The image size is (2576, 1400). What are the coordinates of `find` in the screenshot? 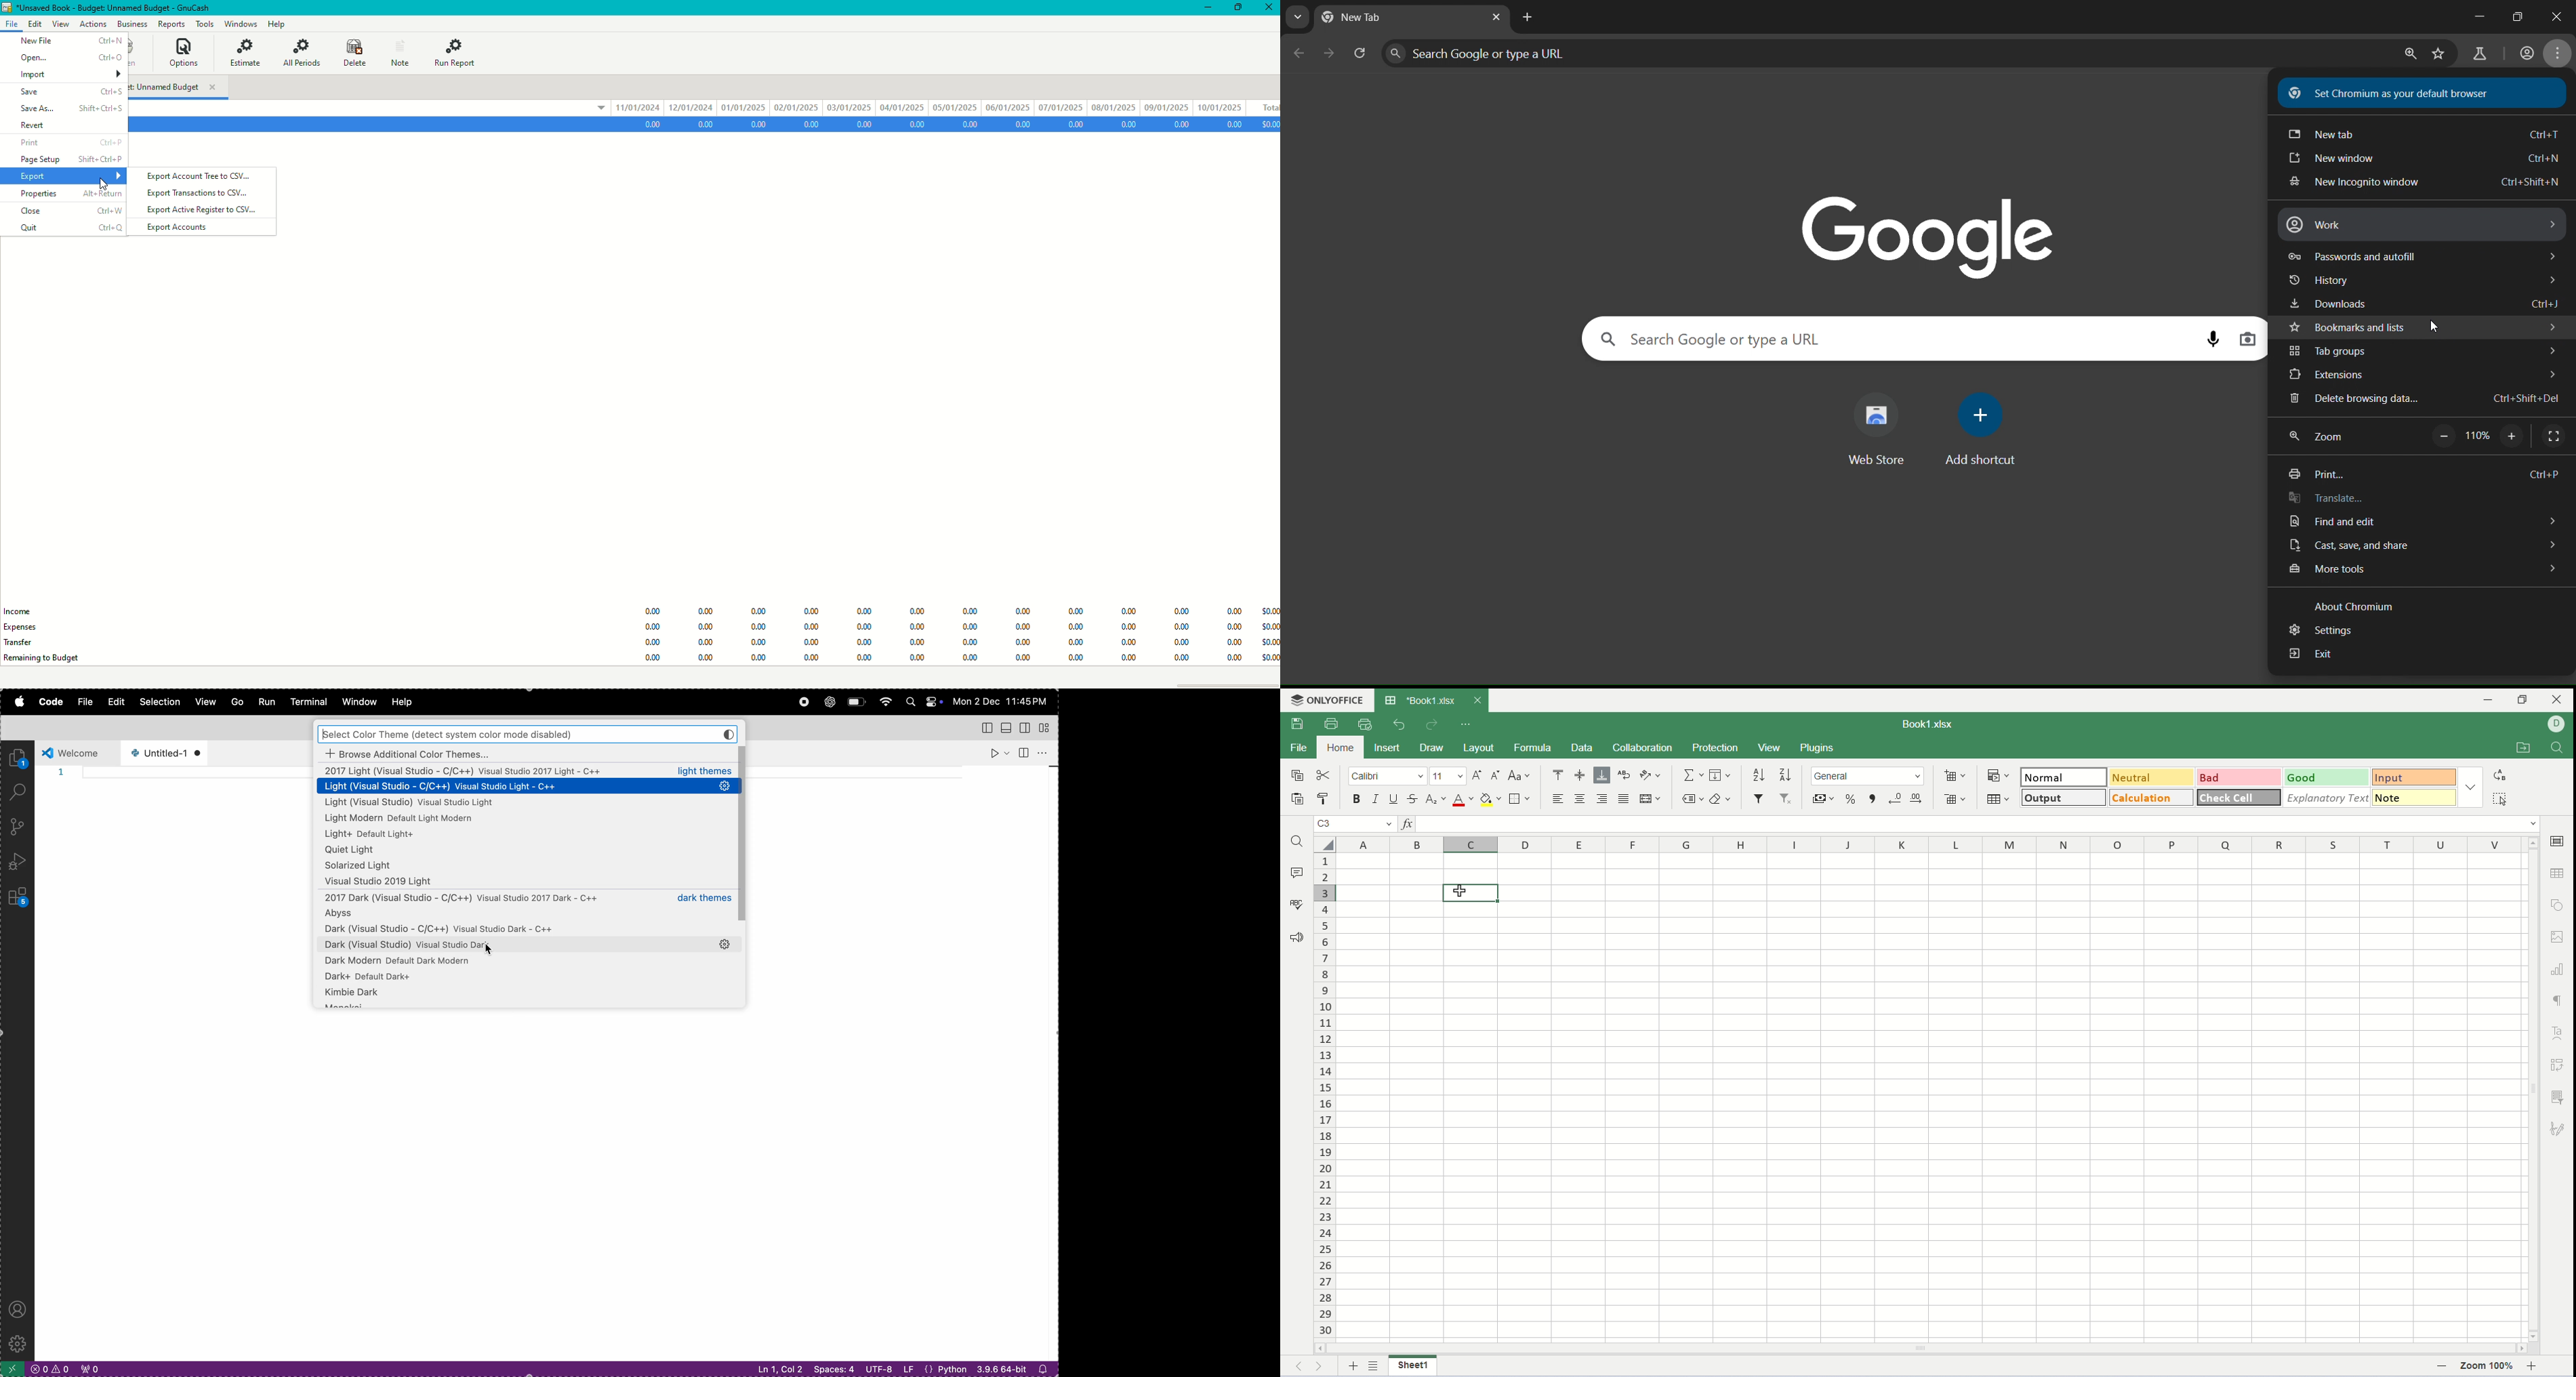 It's located at (2560, 748).